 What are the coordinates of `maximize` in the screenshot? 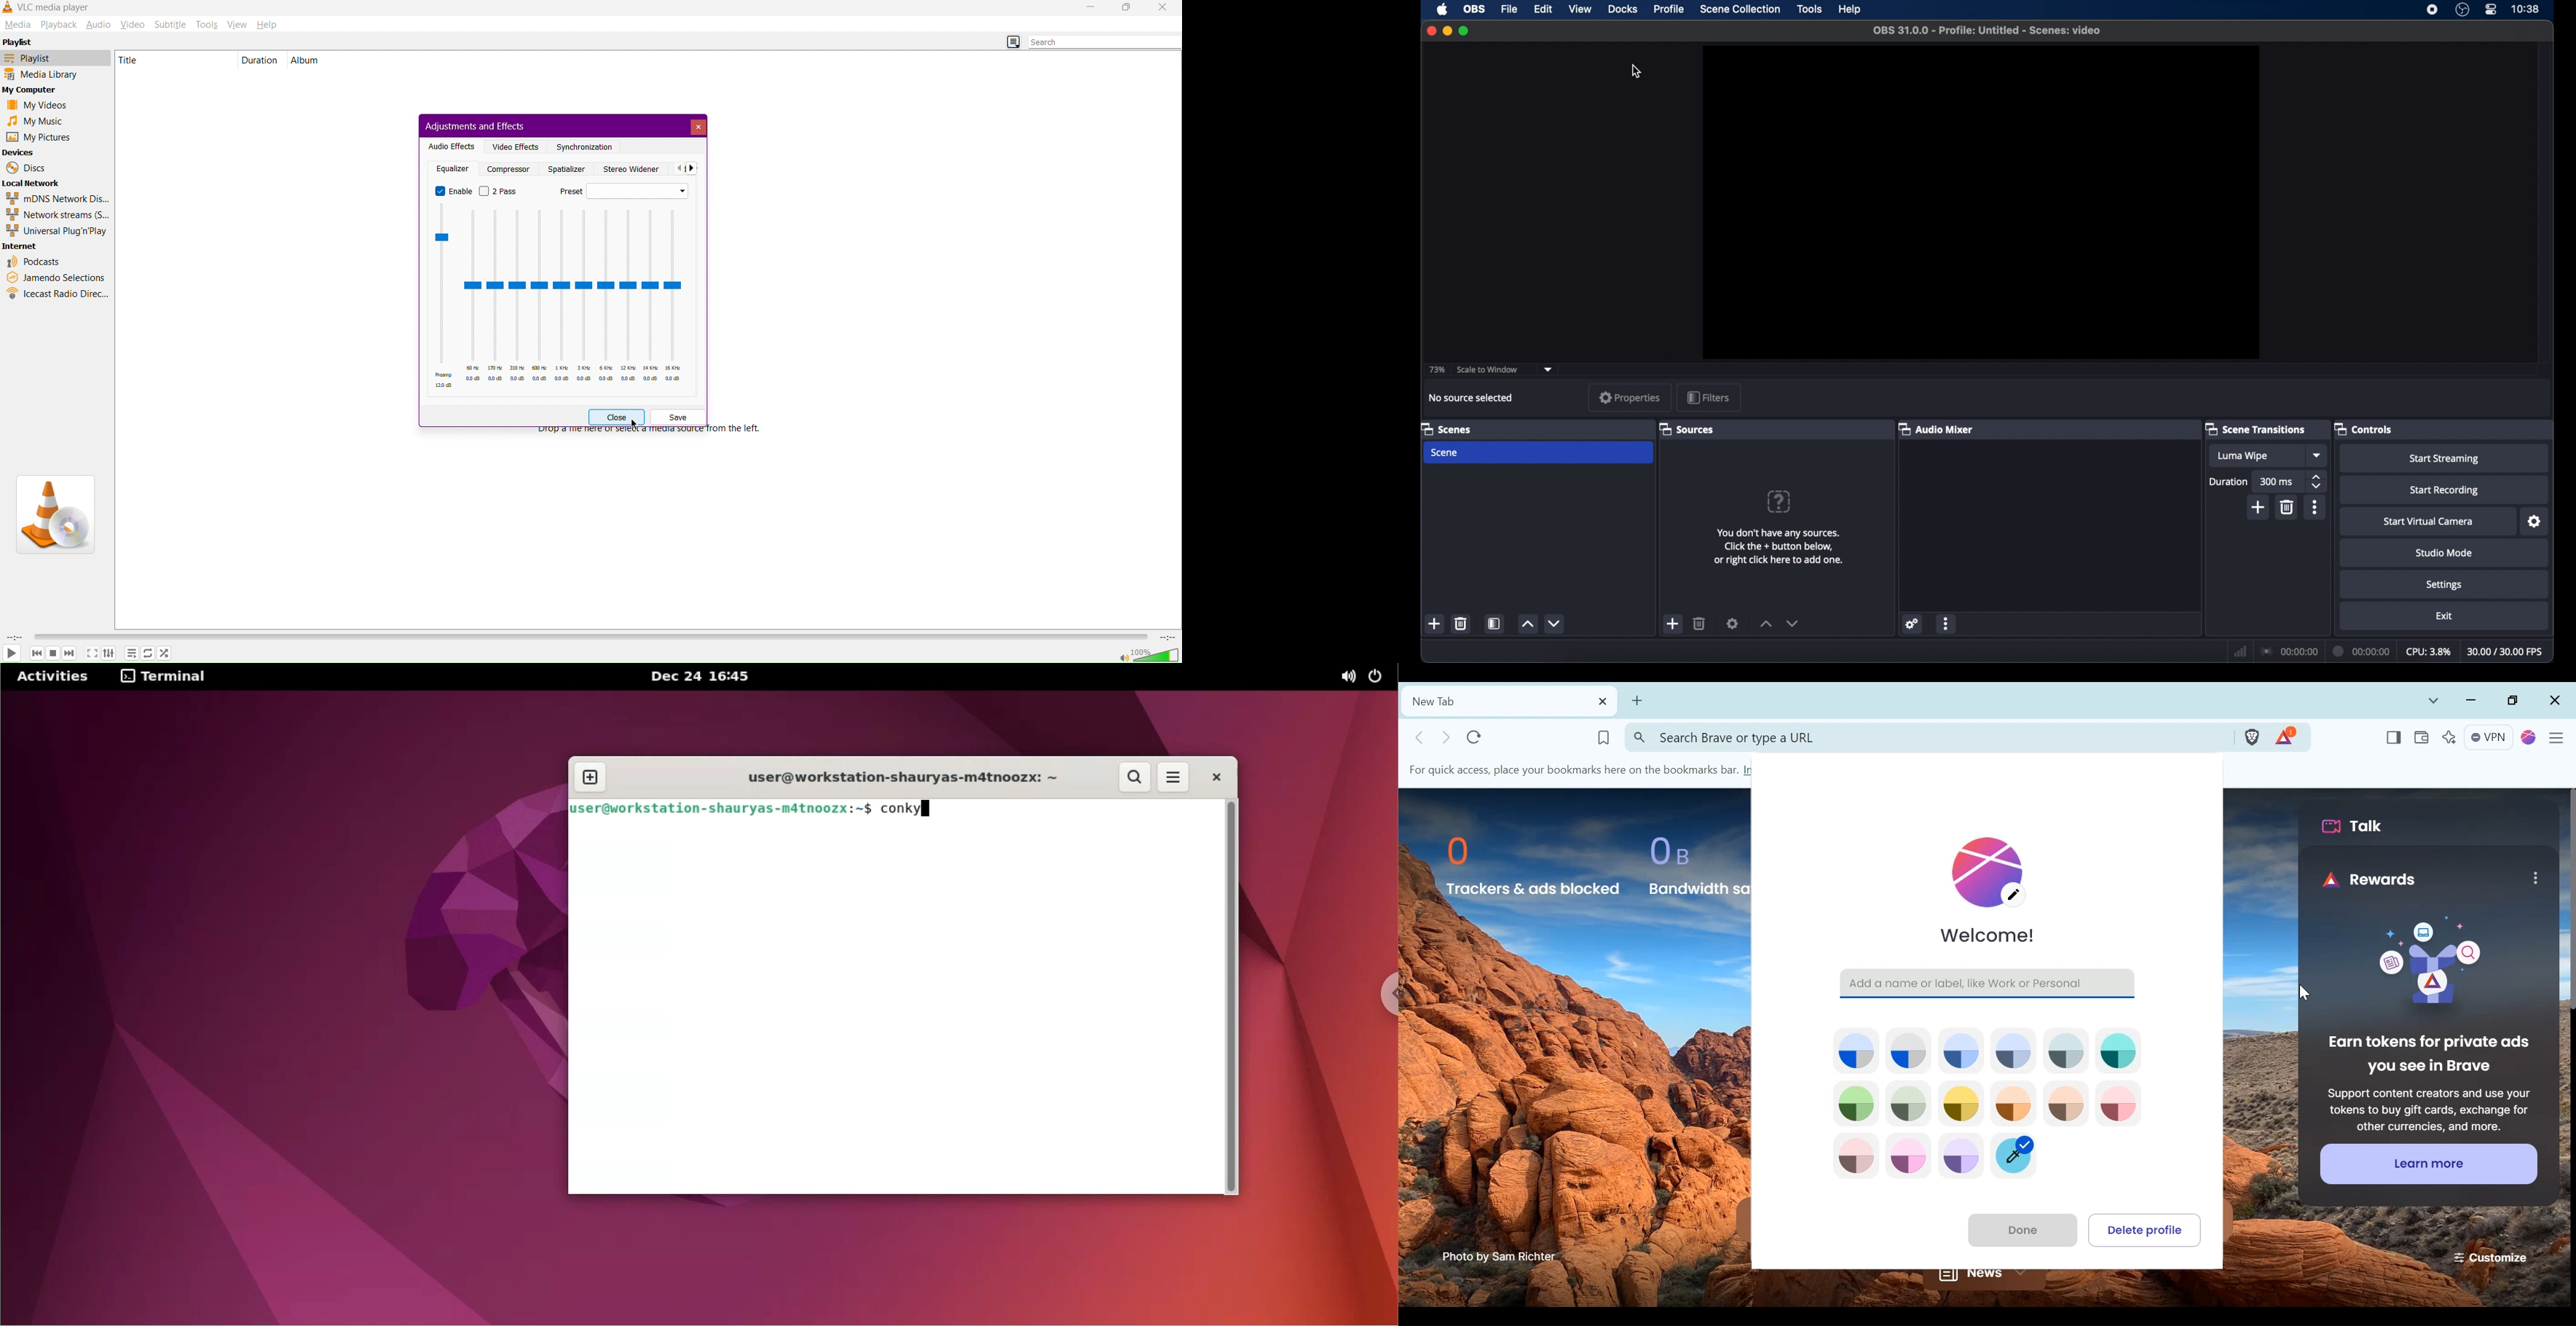 It's located at (1463, 31).